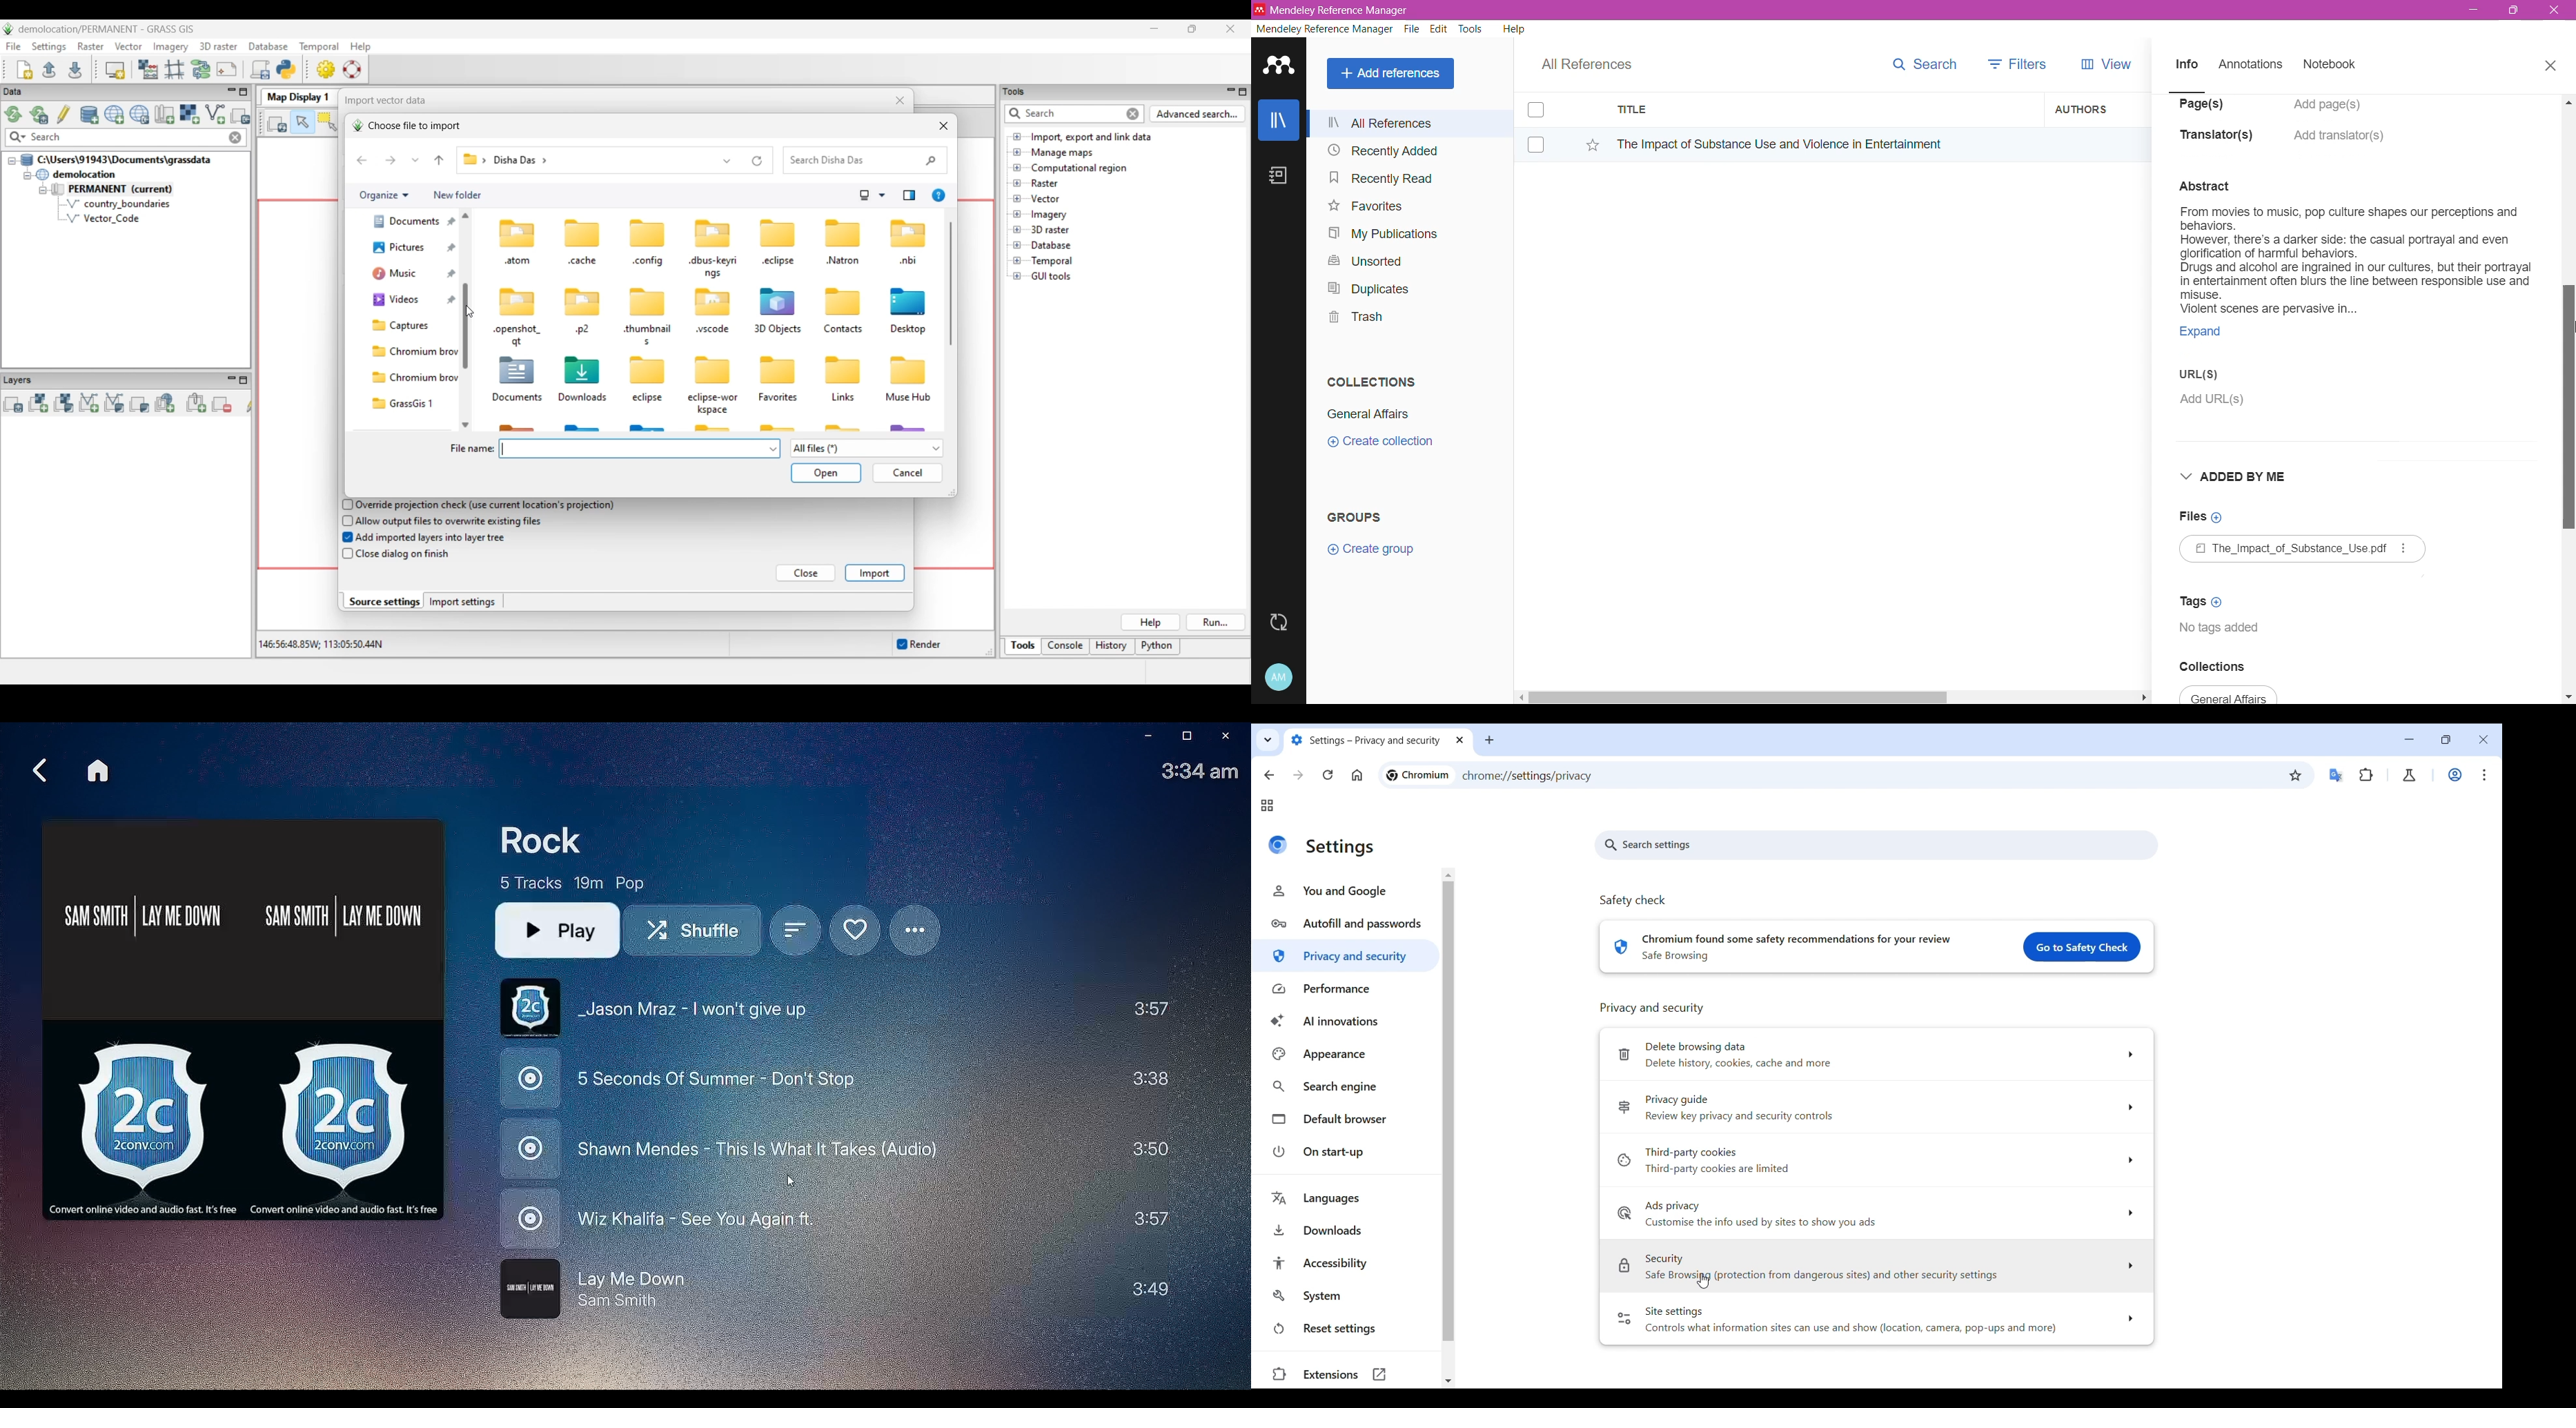  What do you see at coordinates (2226, 629) in the screenshot?
I see `Tags available for the document` at bounding box center [2226, 629].